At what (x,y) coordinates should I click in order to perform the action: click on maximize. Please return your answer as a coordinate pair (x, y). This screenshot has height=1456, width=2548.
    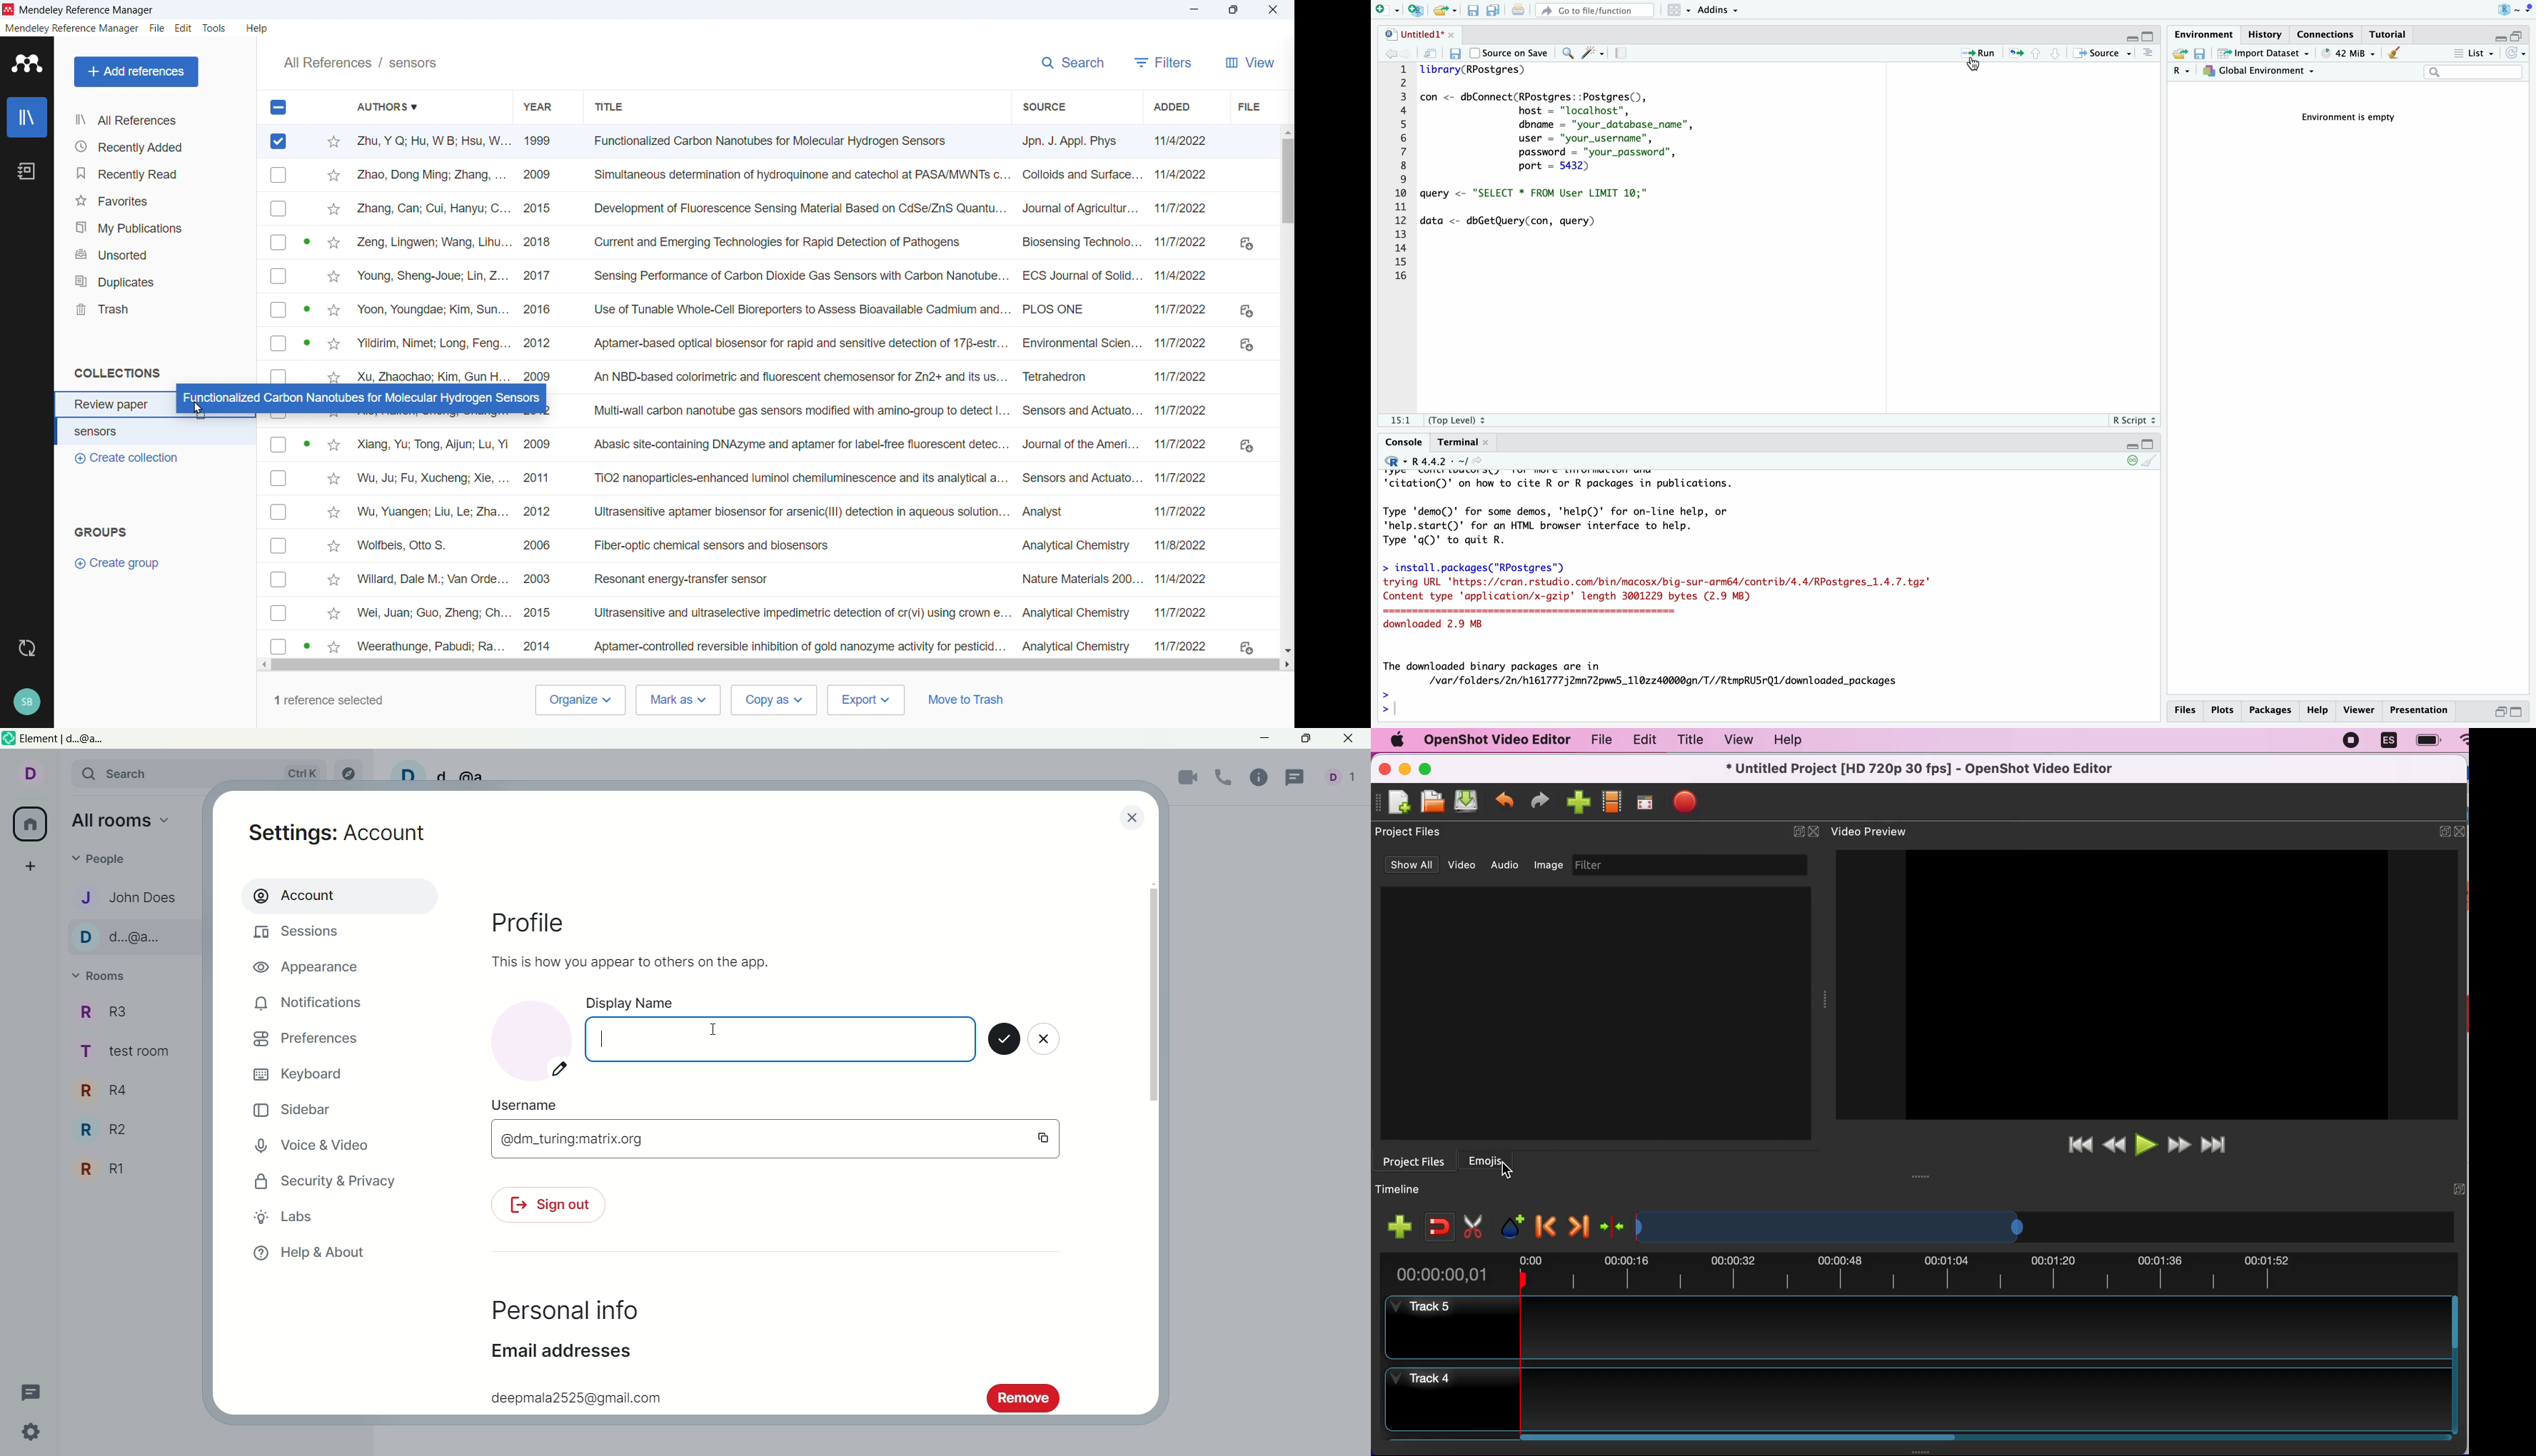
    Looking at the image, I should click on (2523, 713).